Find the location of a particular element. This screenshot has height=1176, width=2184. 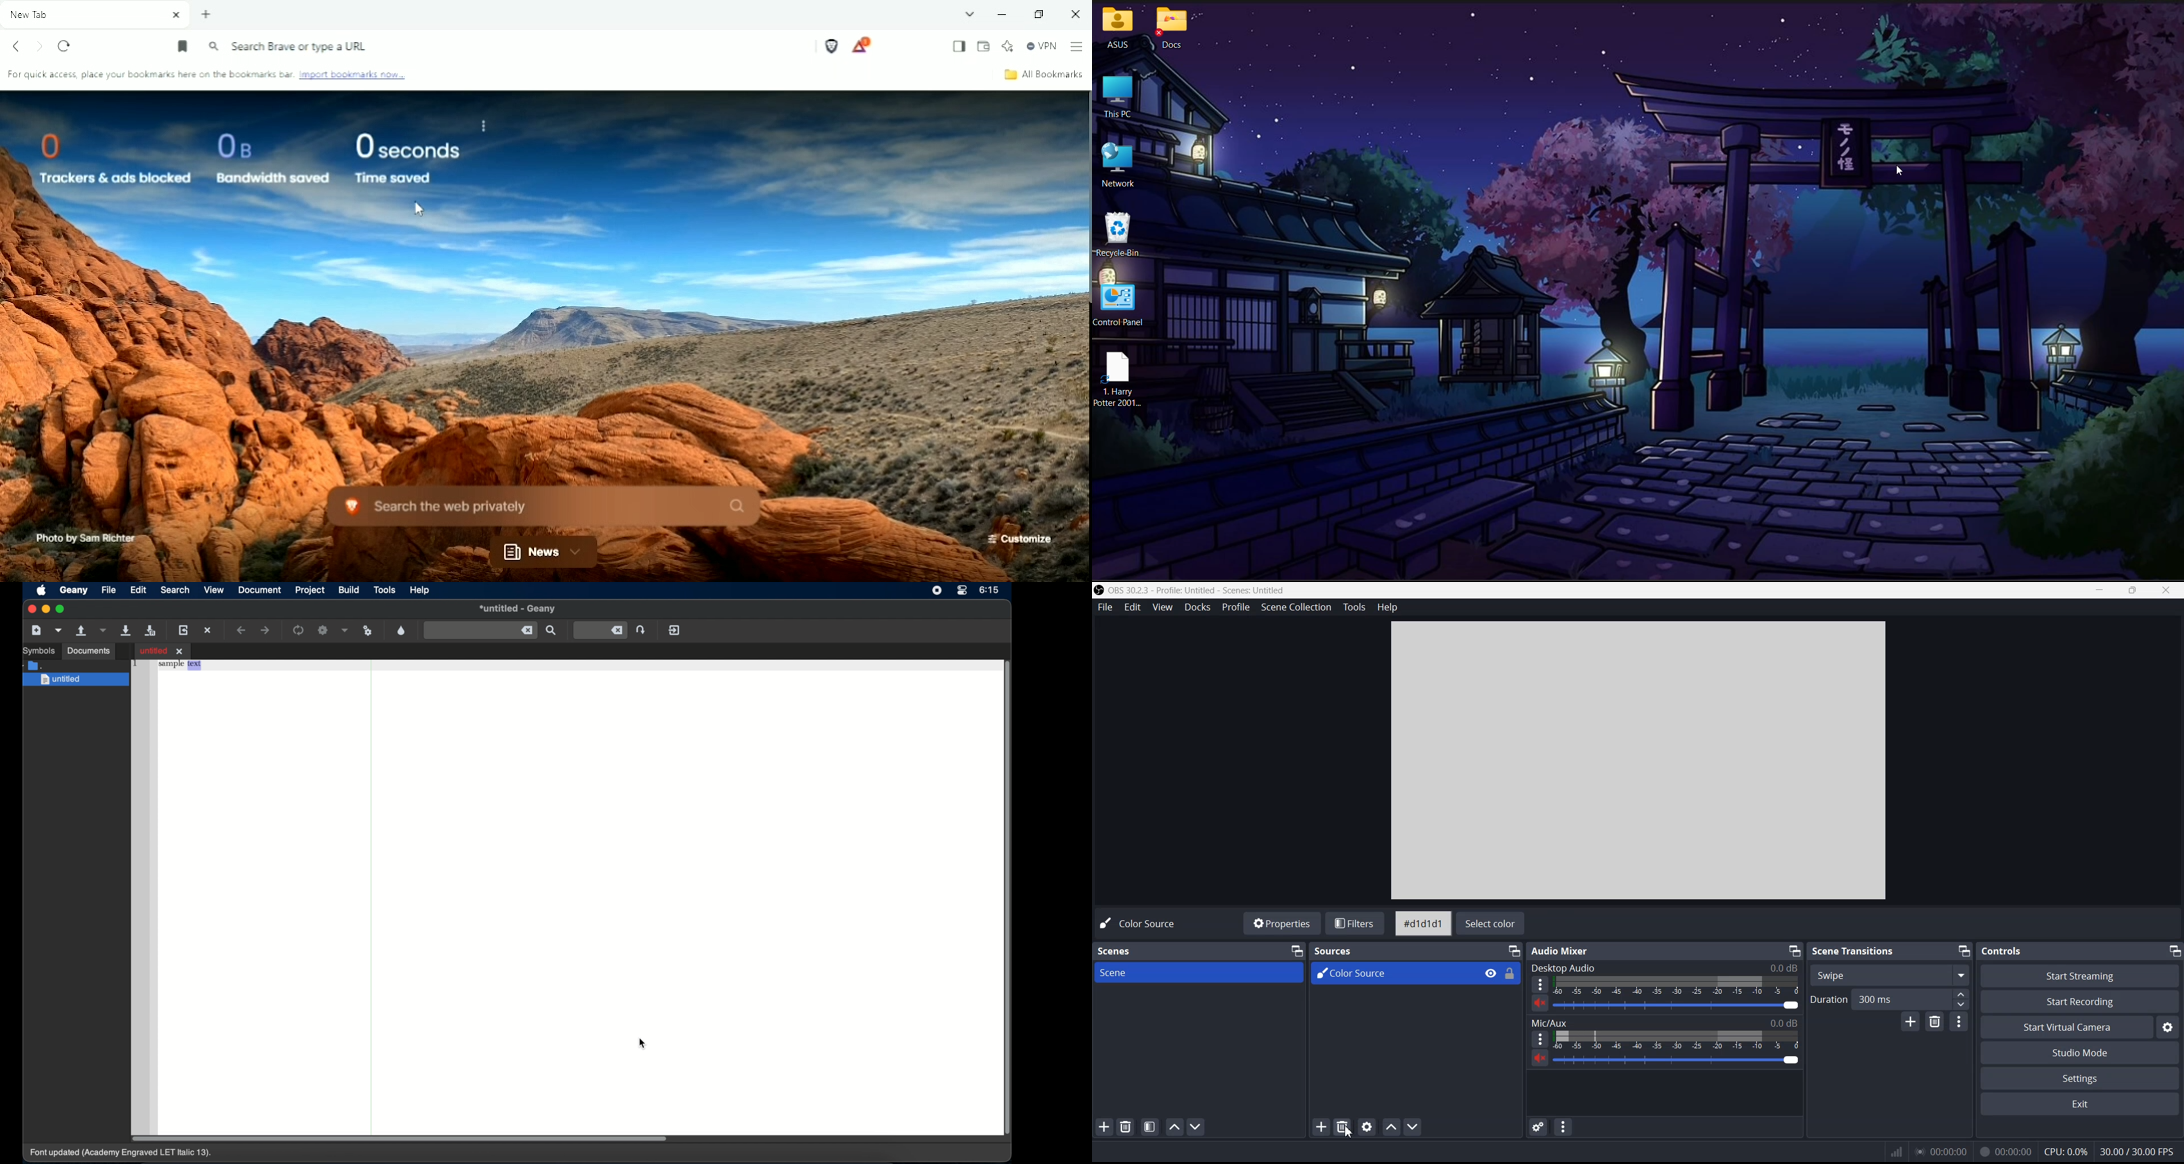

Volume Adjuster is located at coordinates (1677, 1040).